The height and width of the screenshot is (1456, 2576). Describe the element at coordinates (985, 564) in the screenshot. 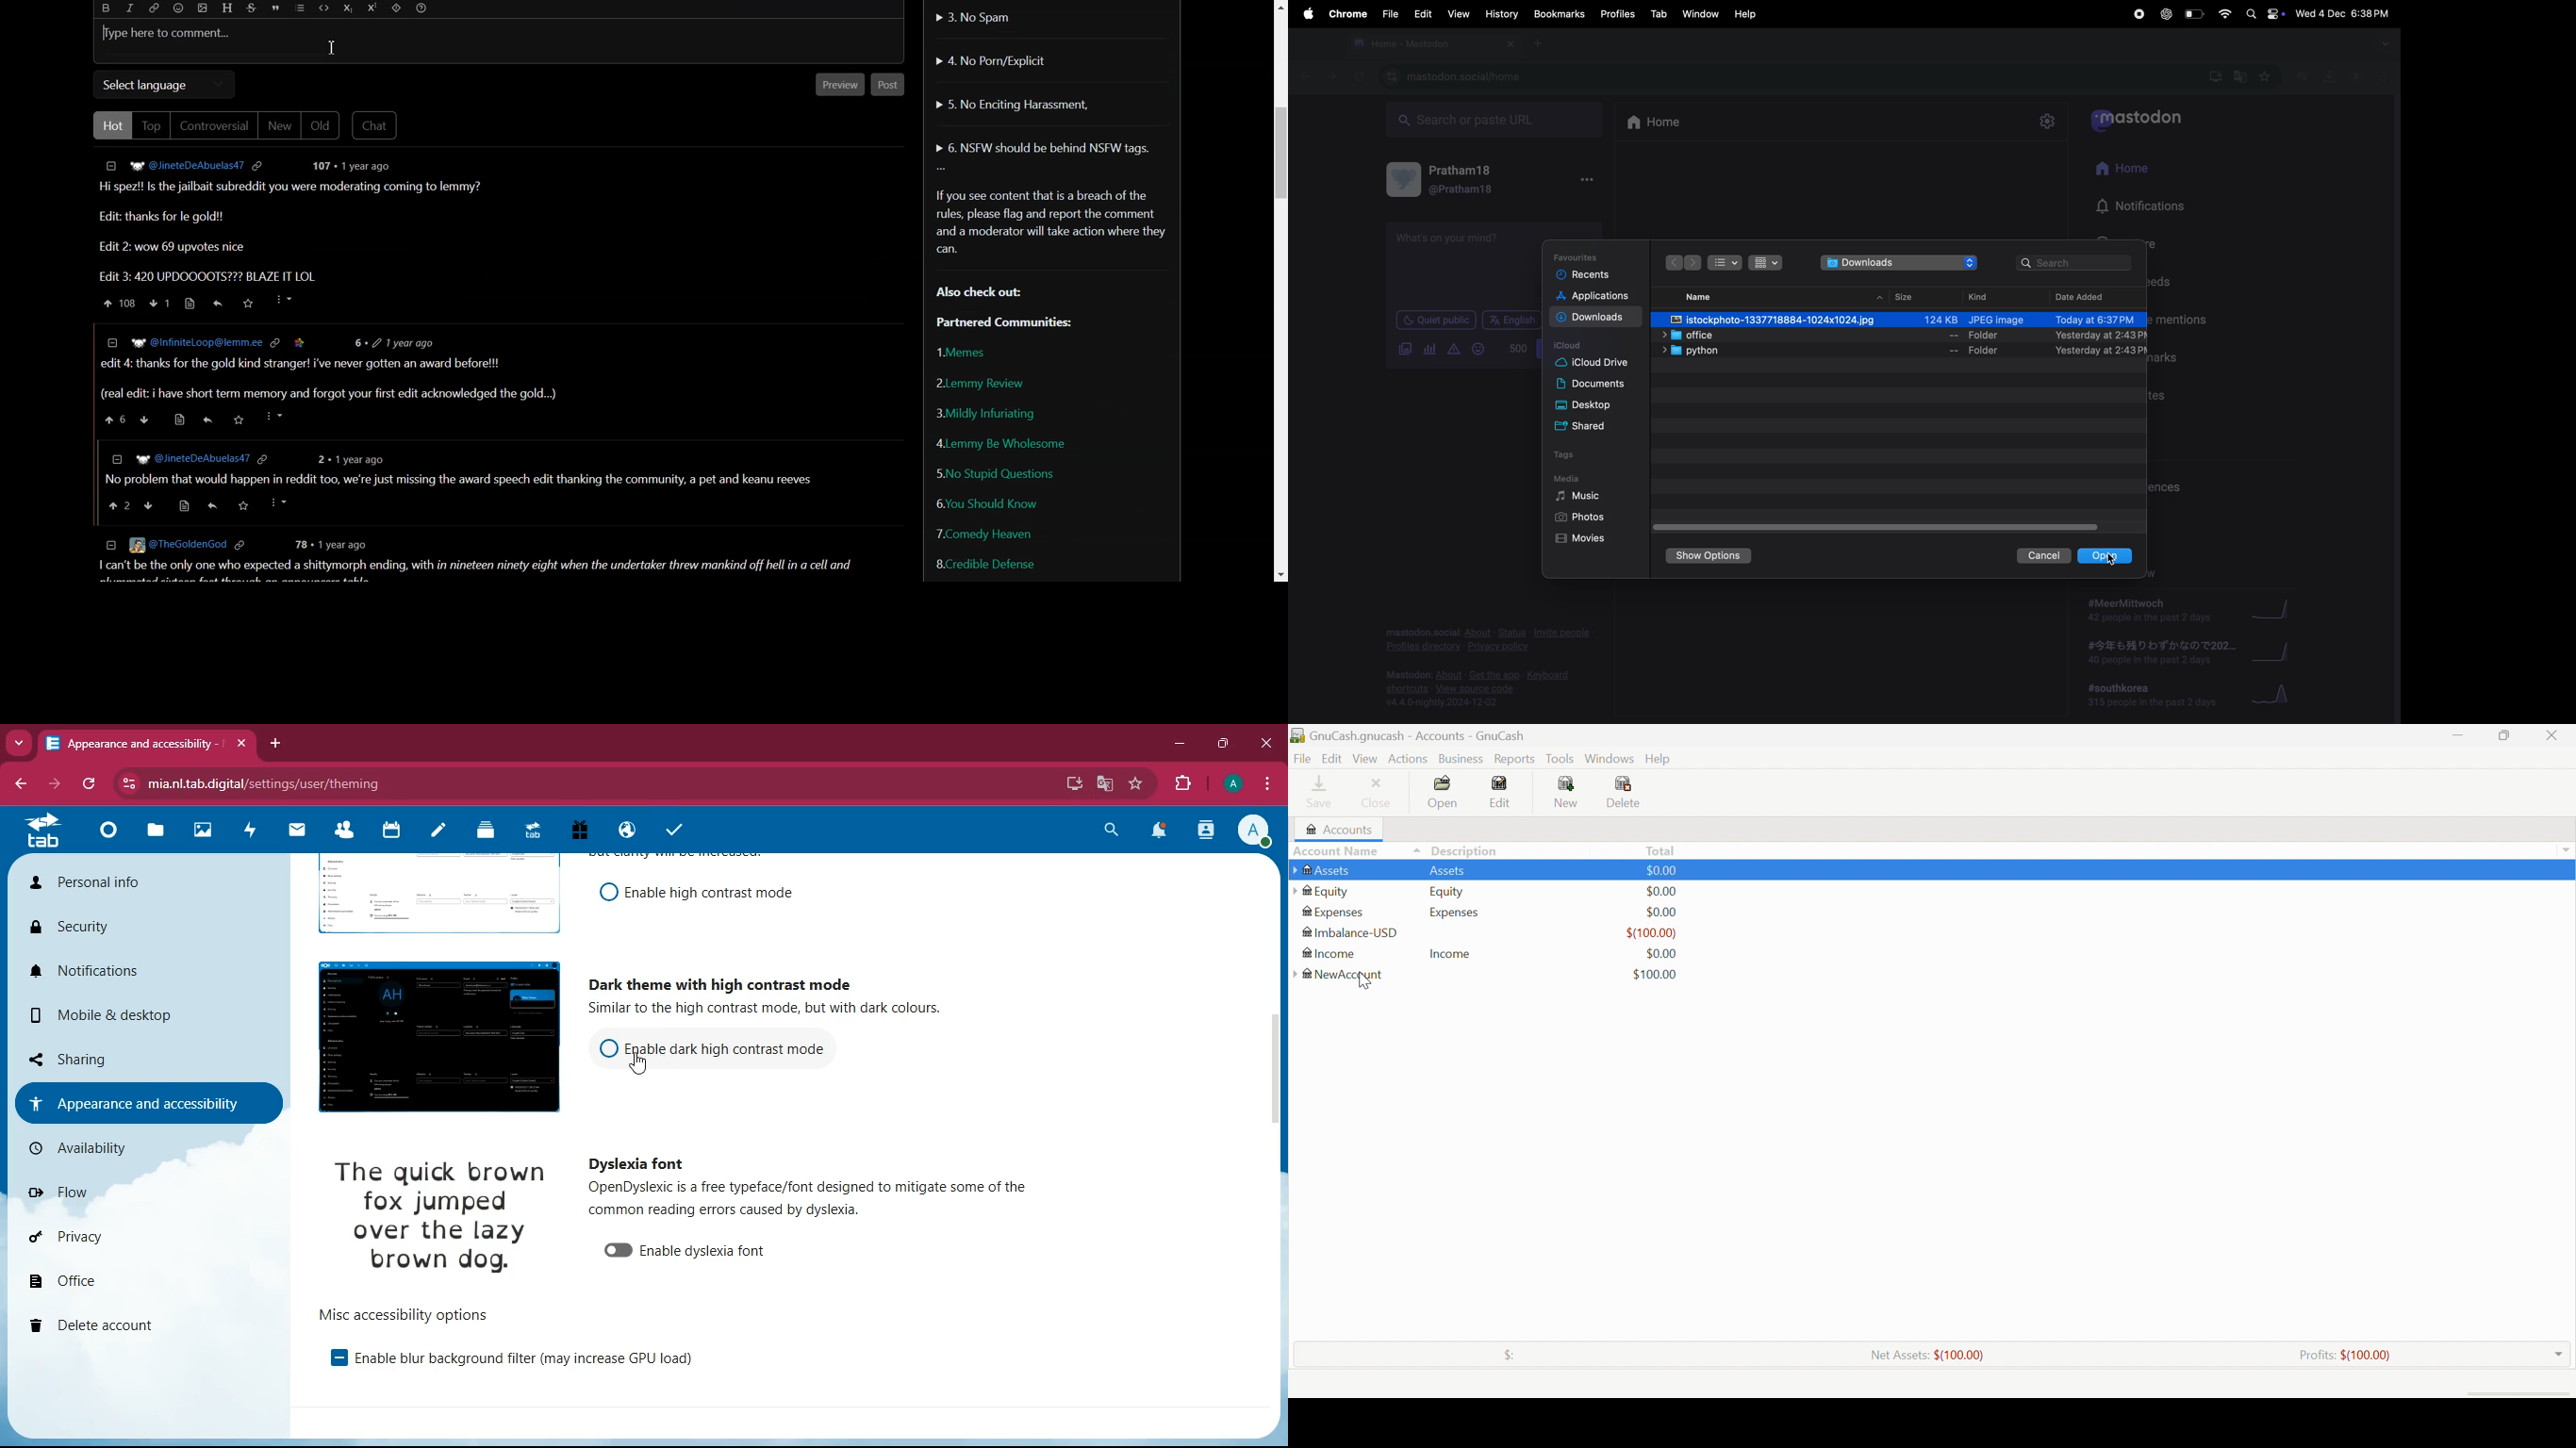

I see `Credible Defense` at that location.